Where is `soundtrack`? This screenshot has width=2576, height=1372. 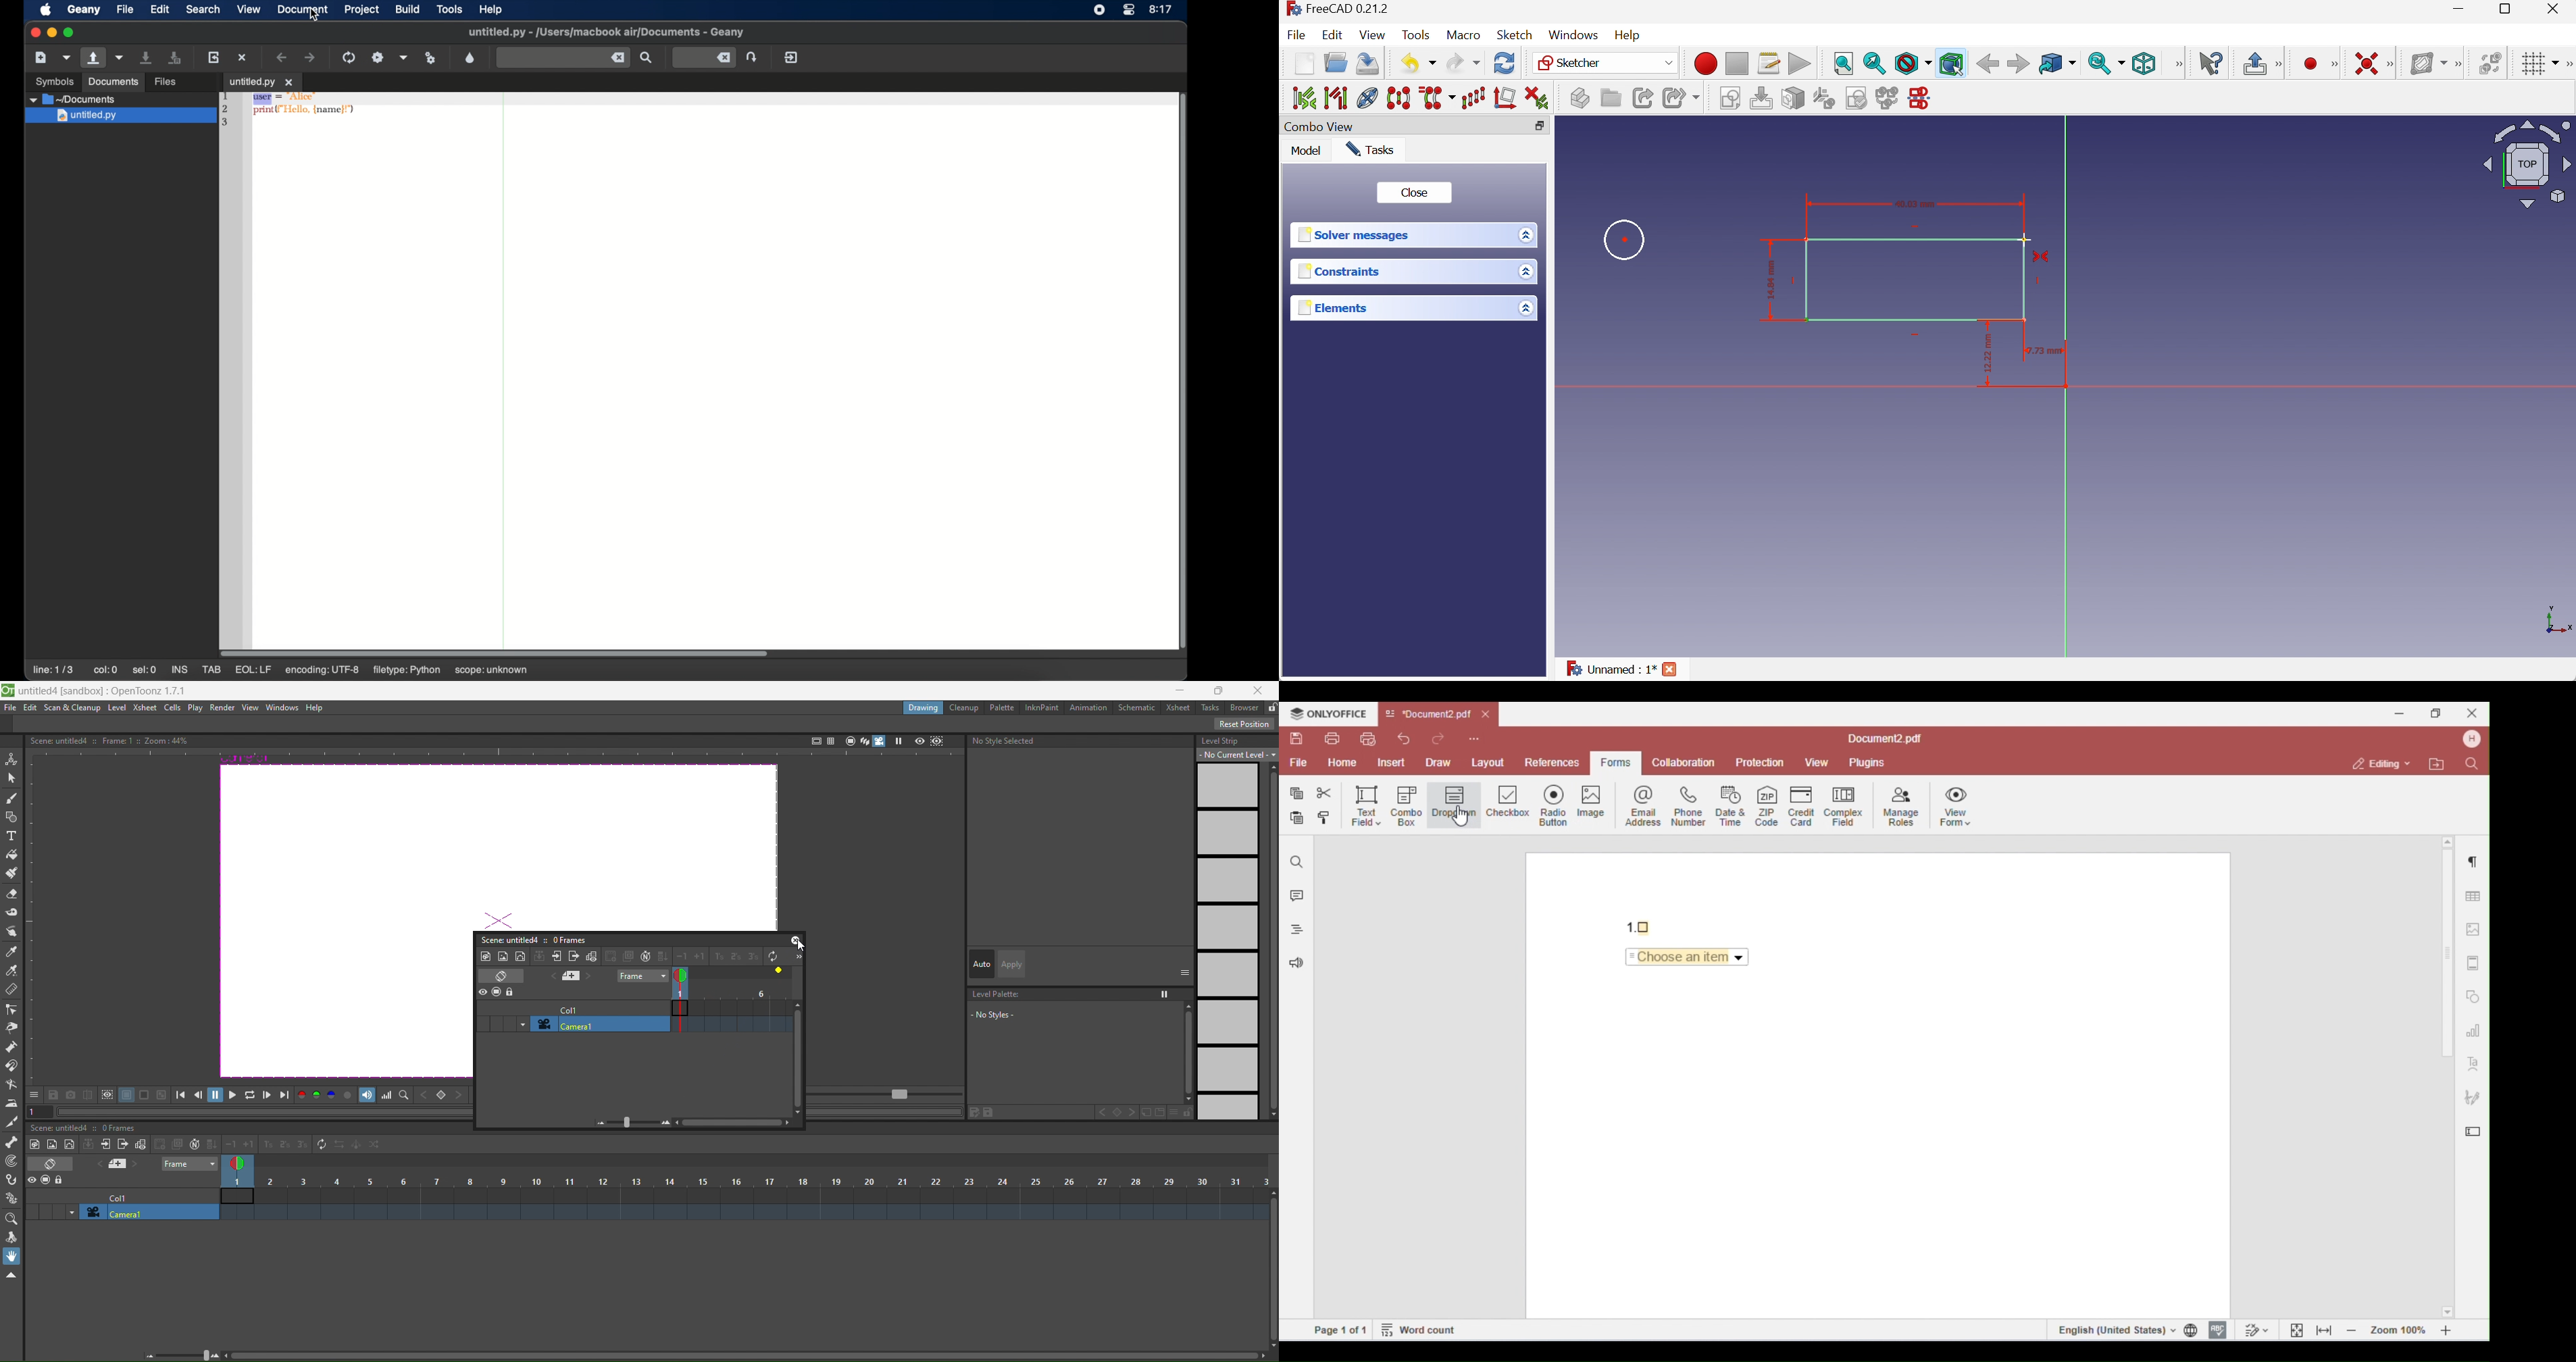
soundtrack is located at coordinates (368, 1095).